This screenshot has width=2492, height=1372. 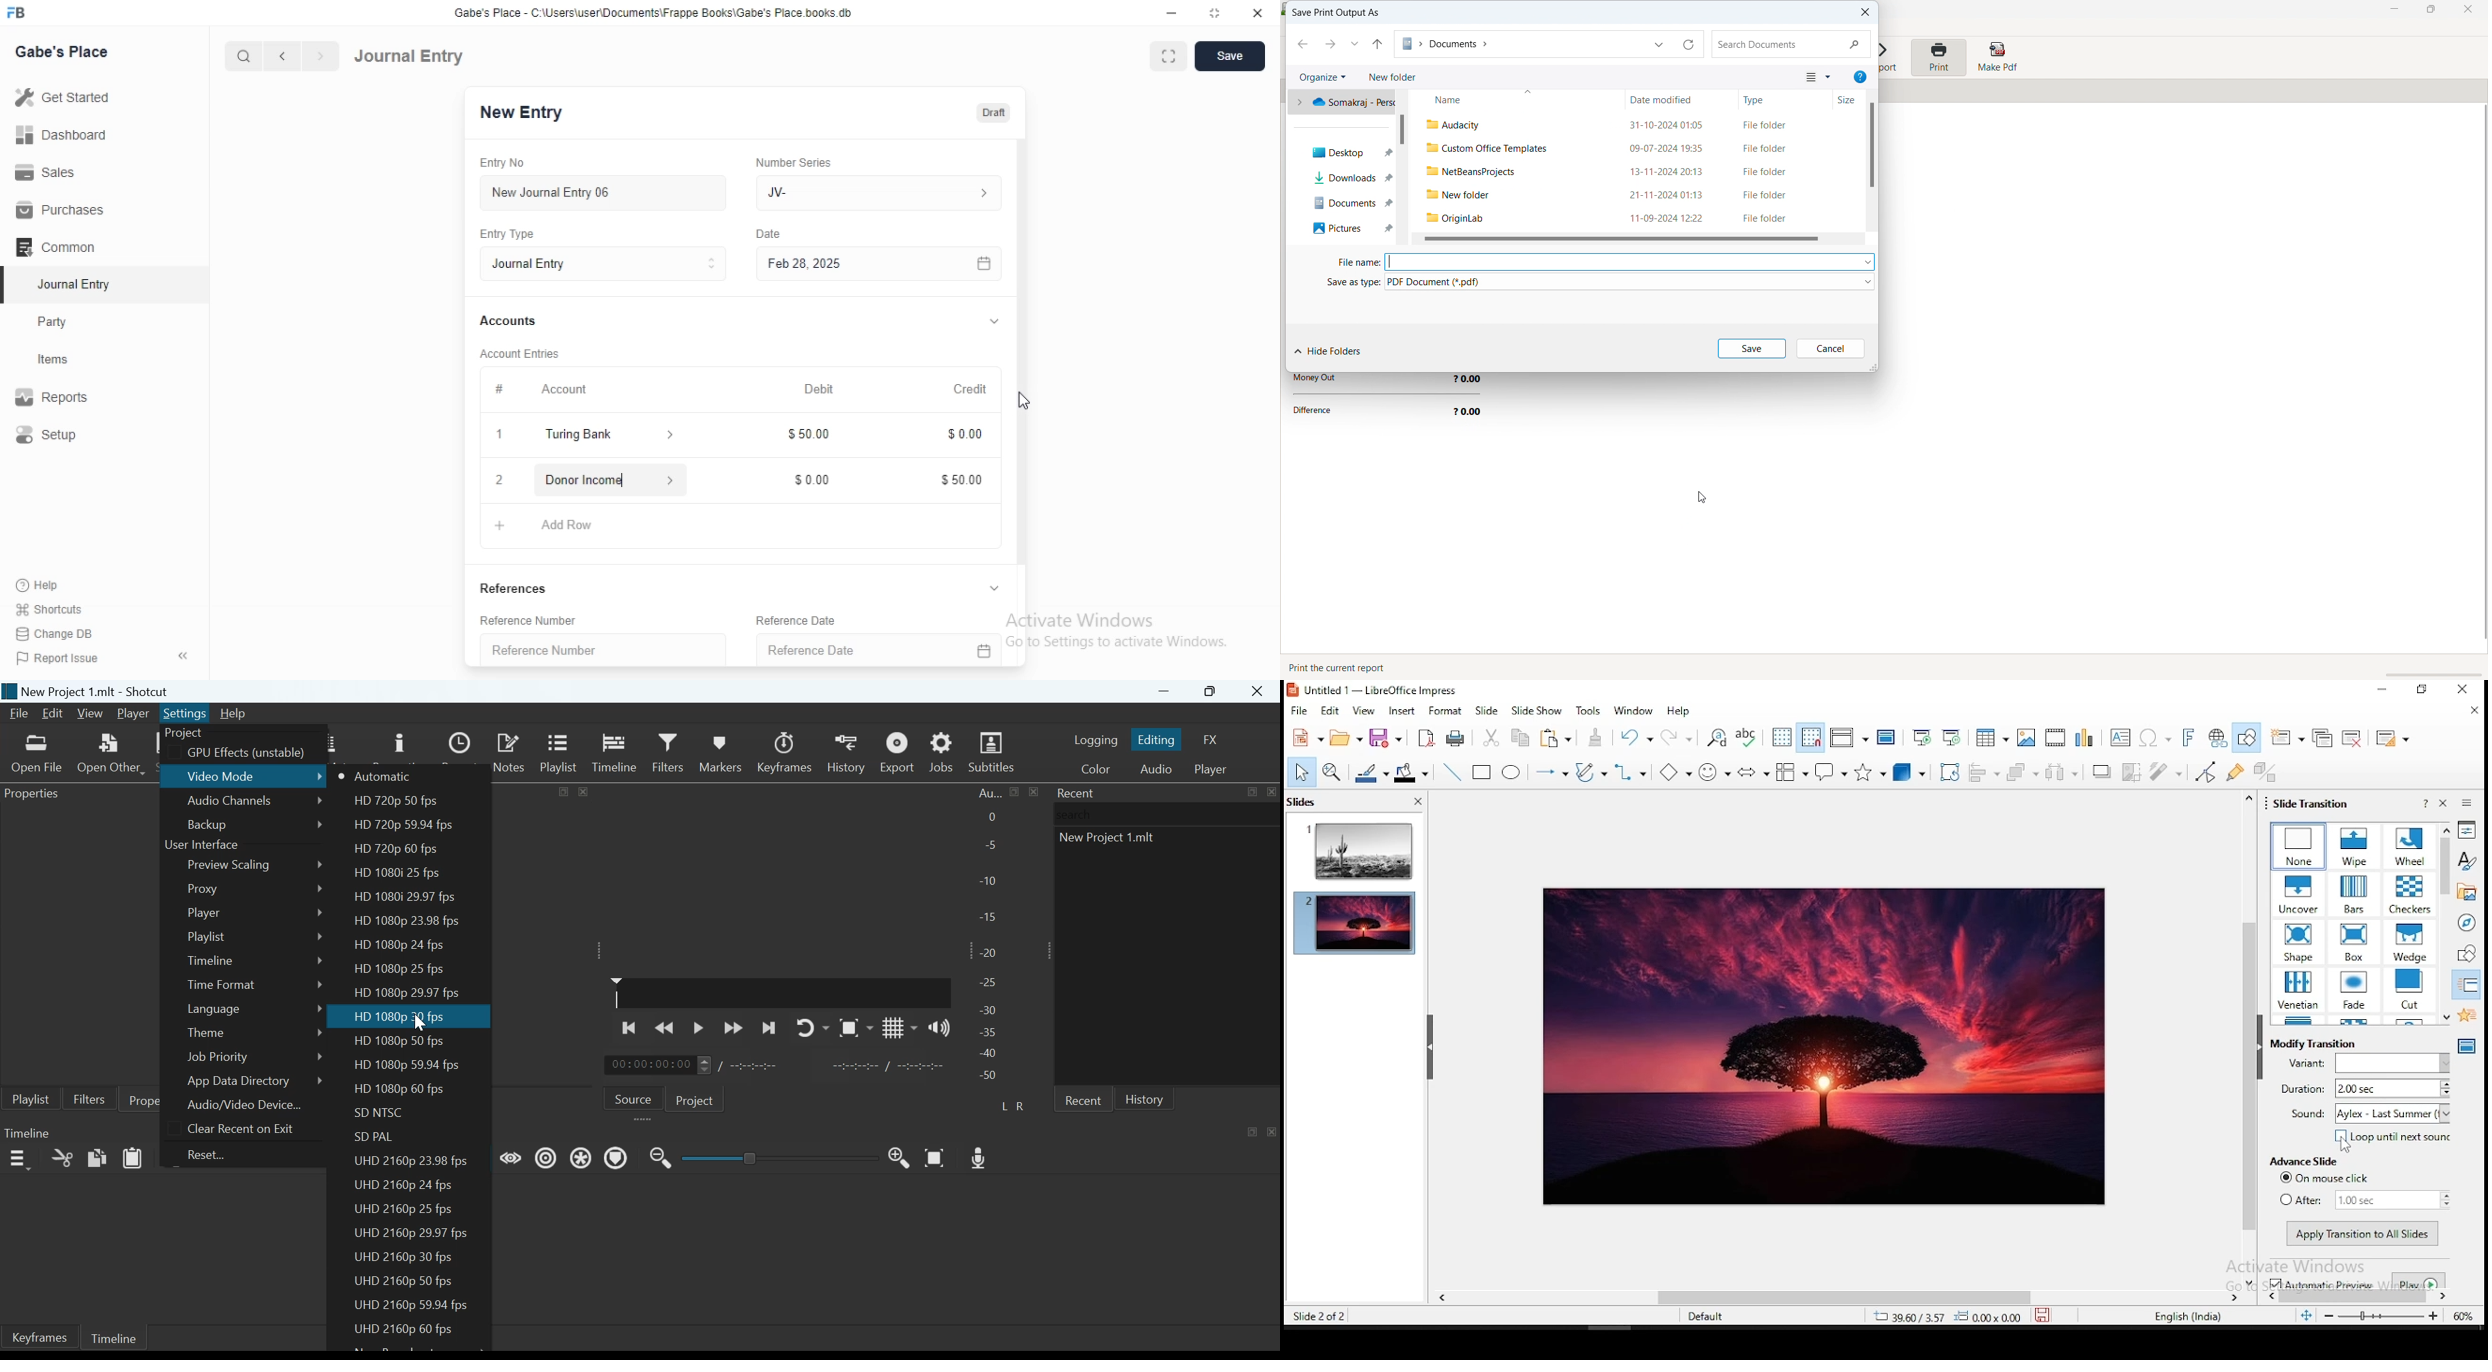 I want to click on save print output as, so click(x=1335, y=13).